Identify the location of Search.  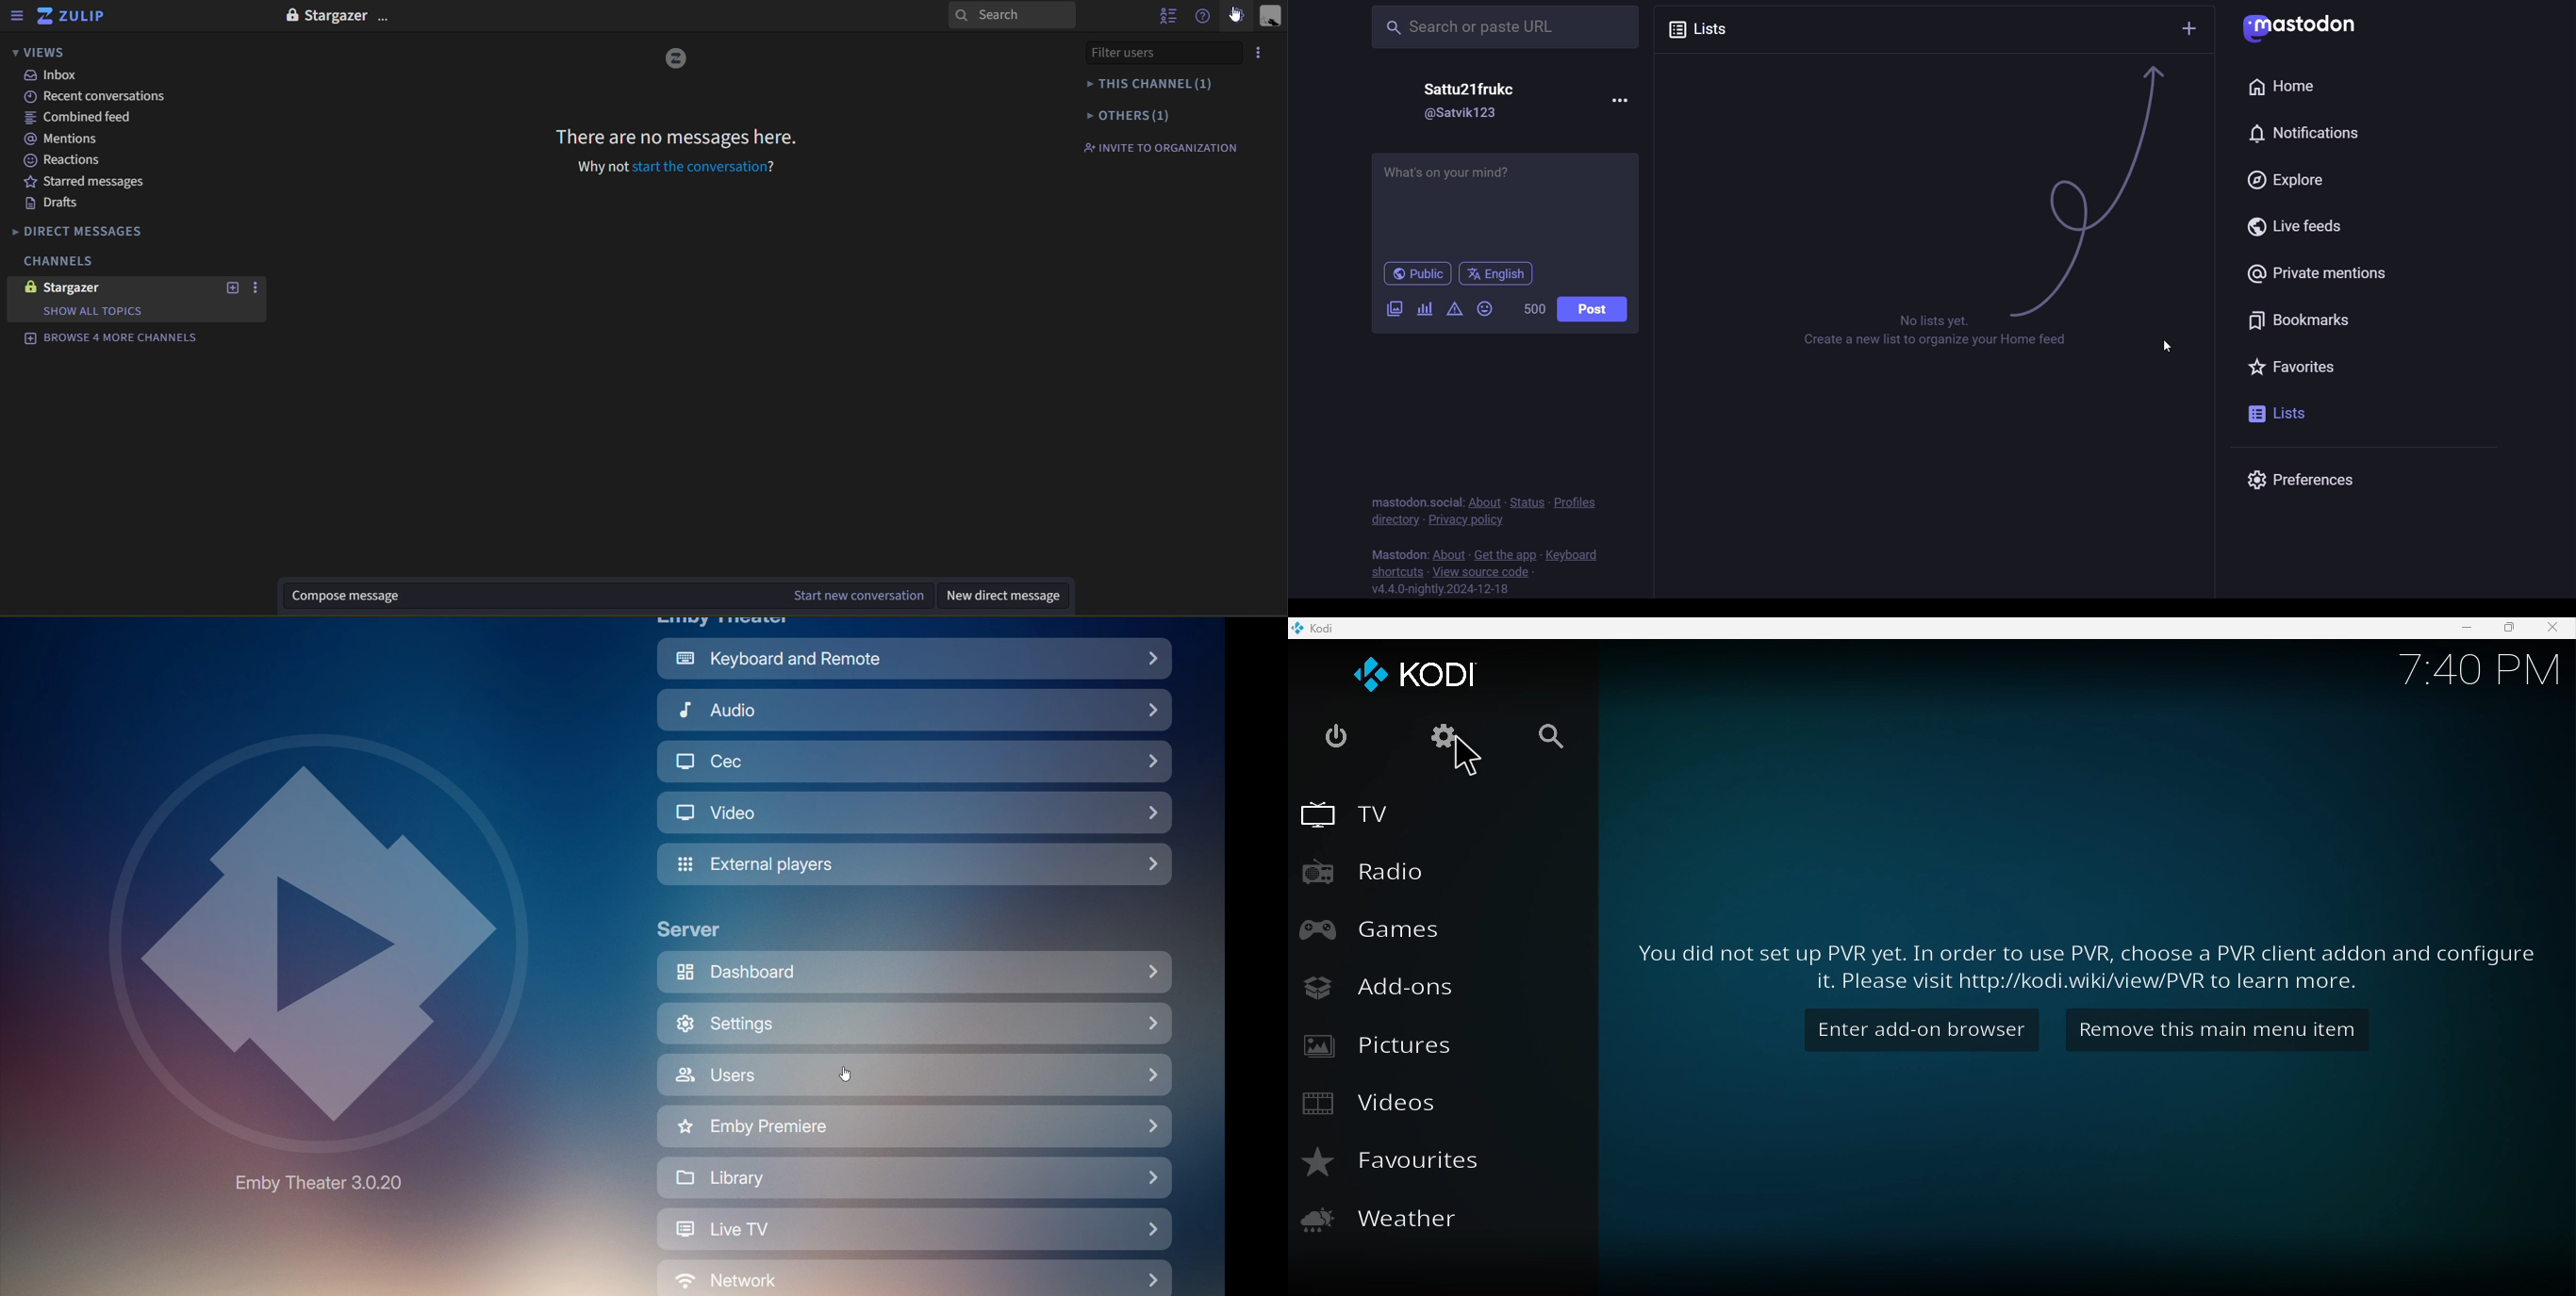
(1560, 747).